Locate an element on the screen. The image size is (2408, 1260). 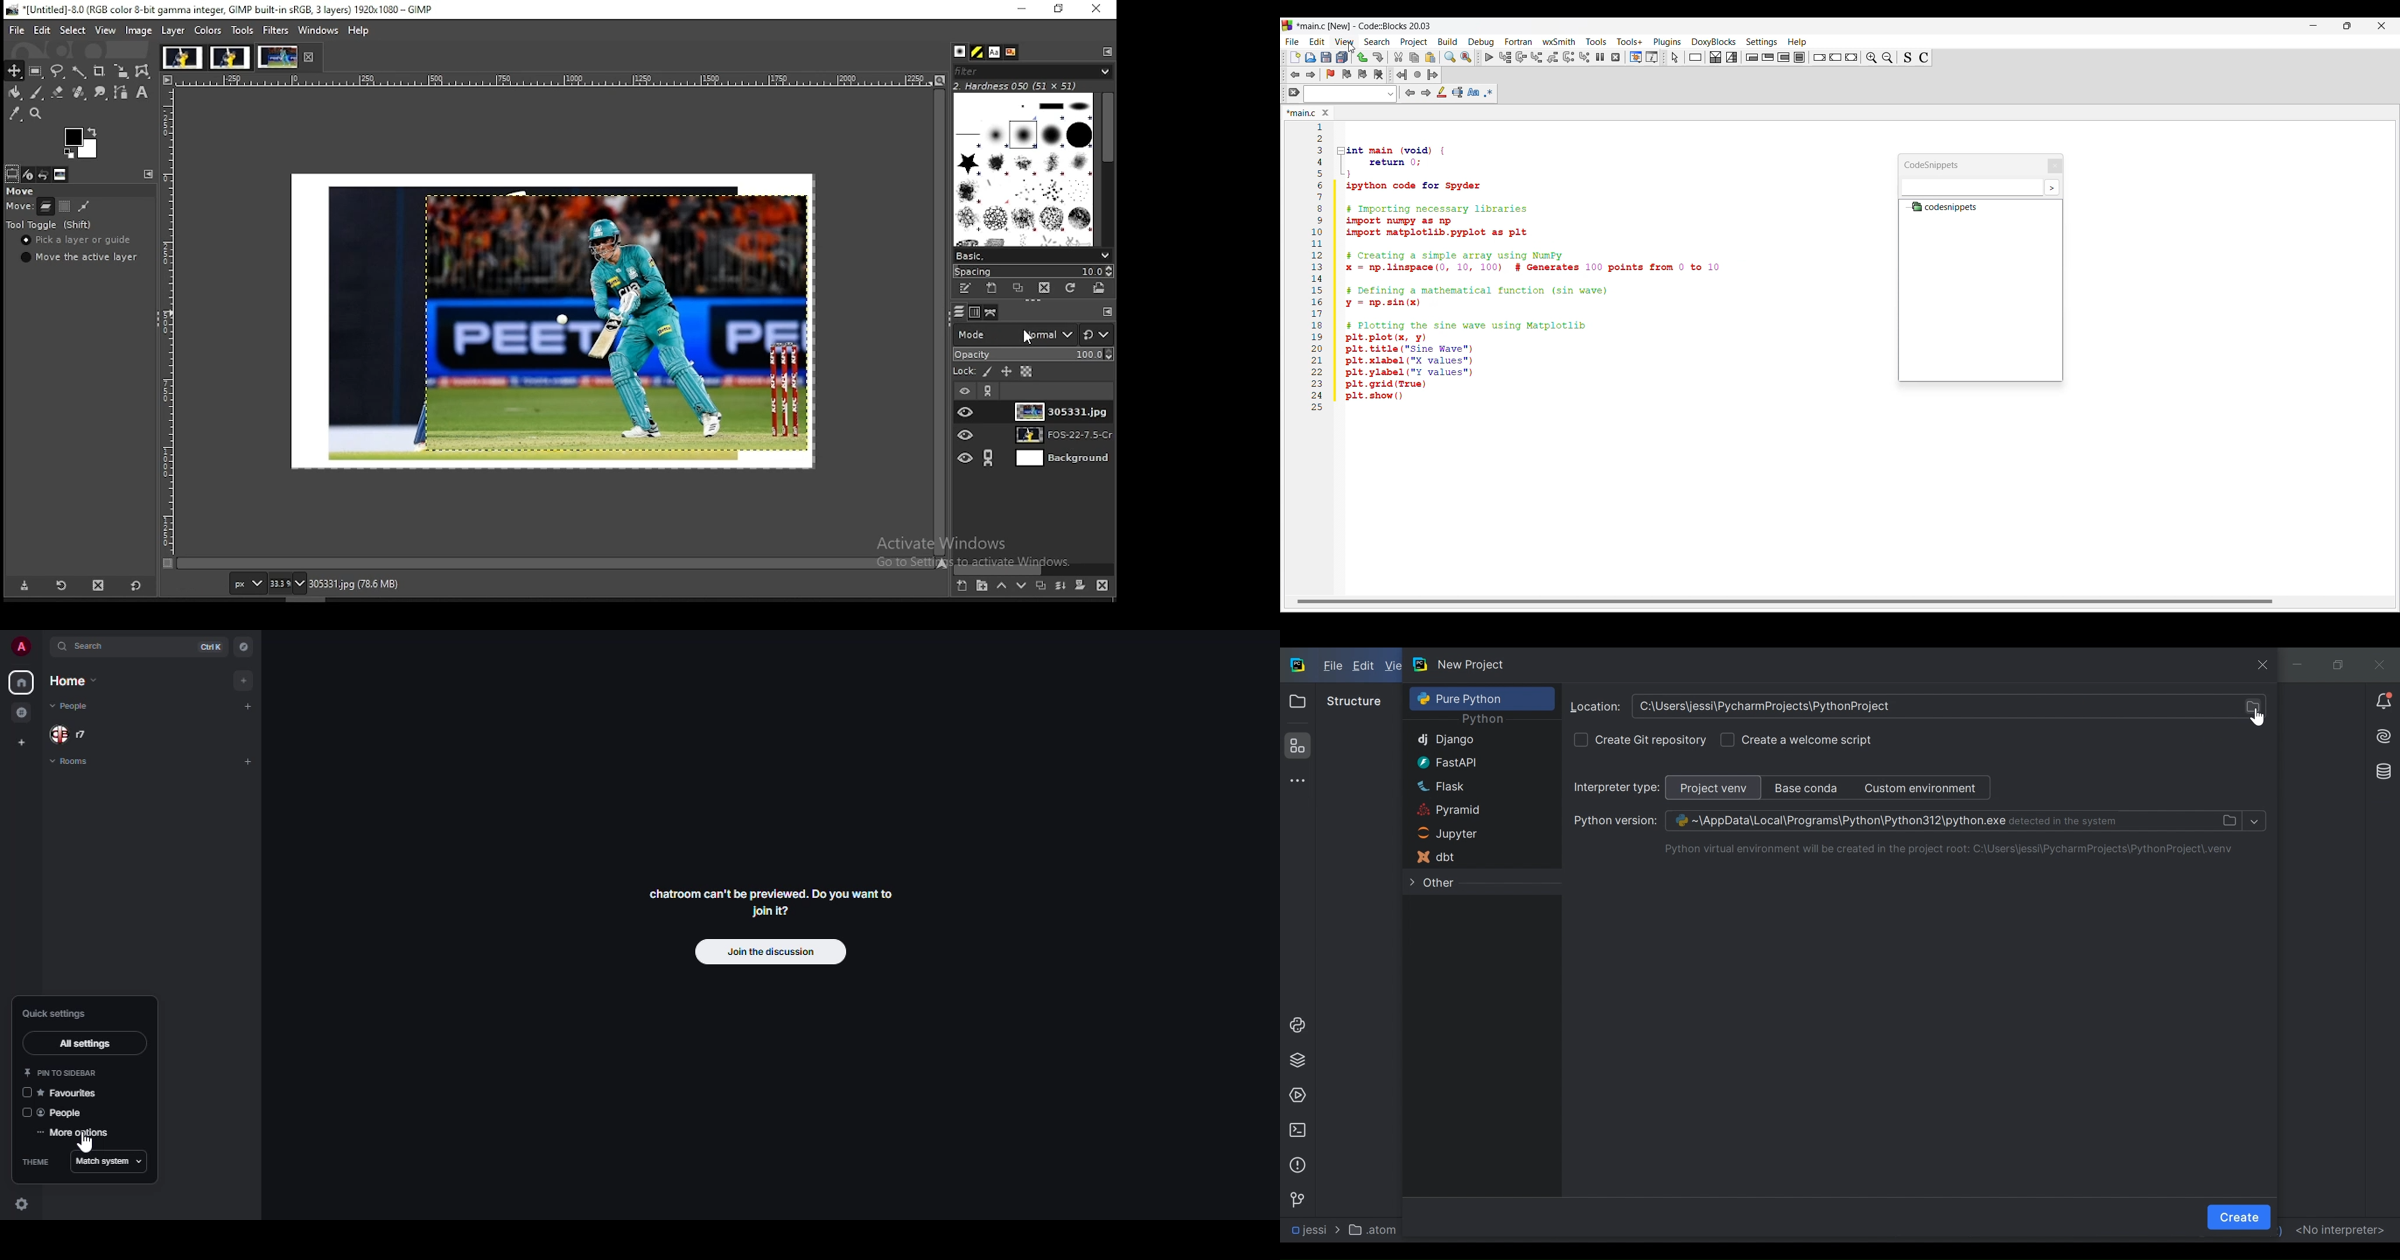
Fortran menu is located at coordinates (1518, 41).